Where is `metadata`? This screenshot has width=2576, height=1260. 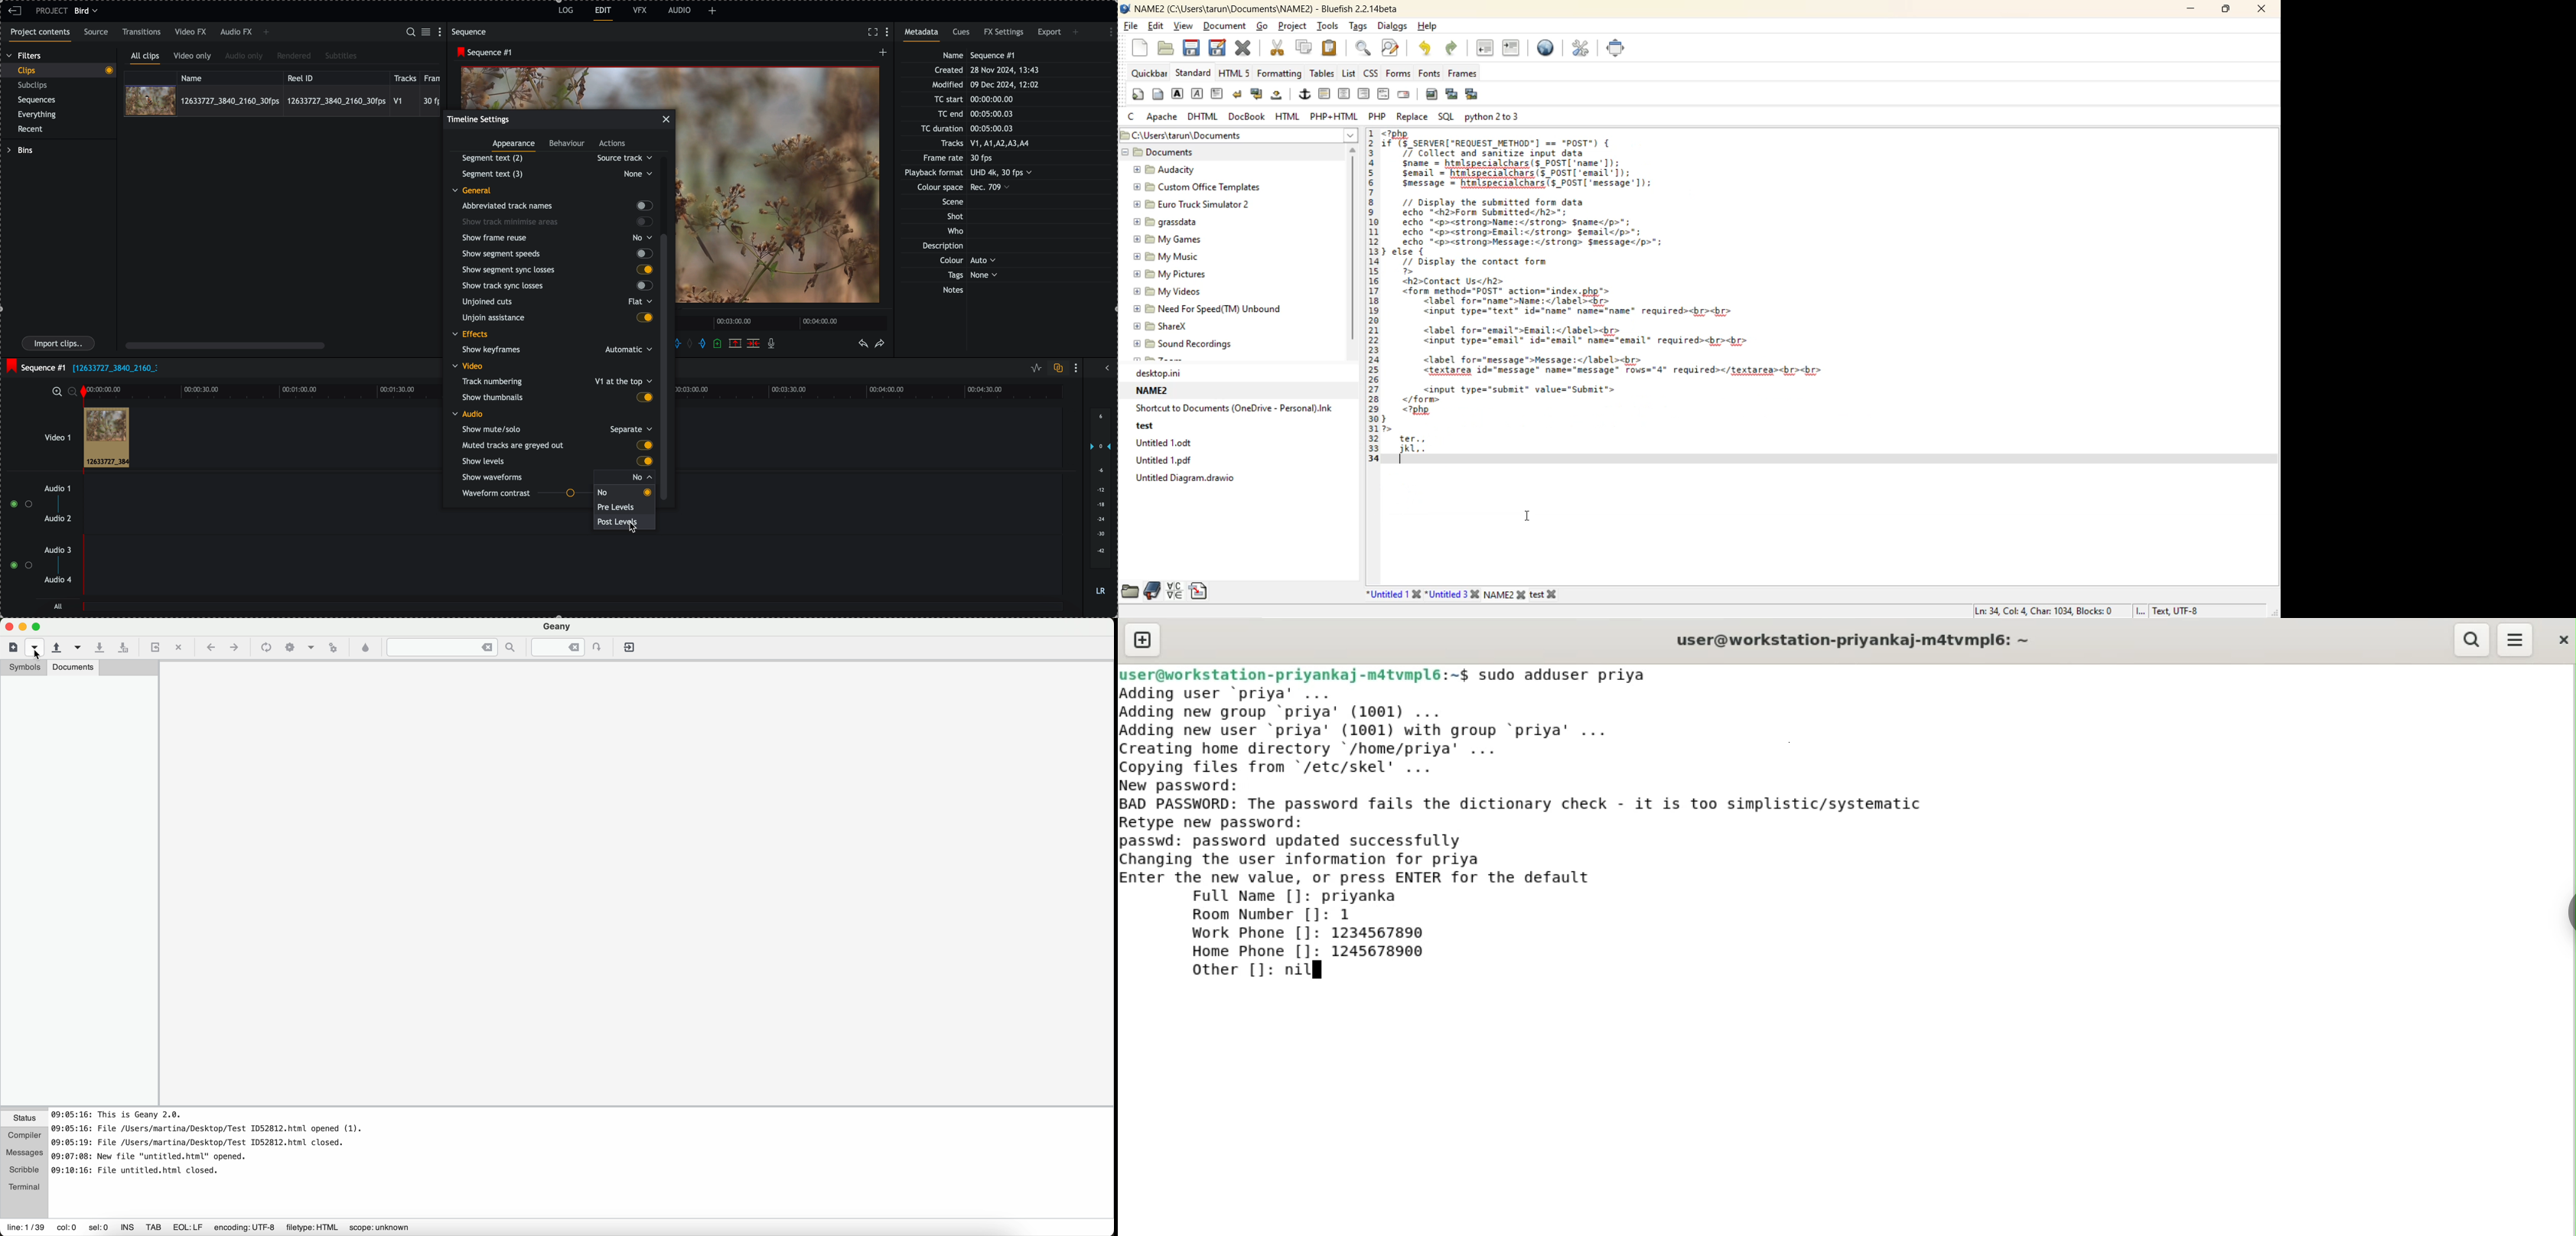
metadata is located at coordinates (924, 35).